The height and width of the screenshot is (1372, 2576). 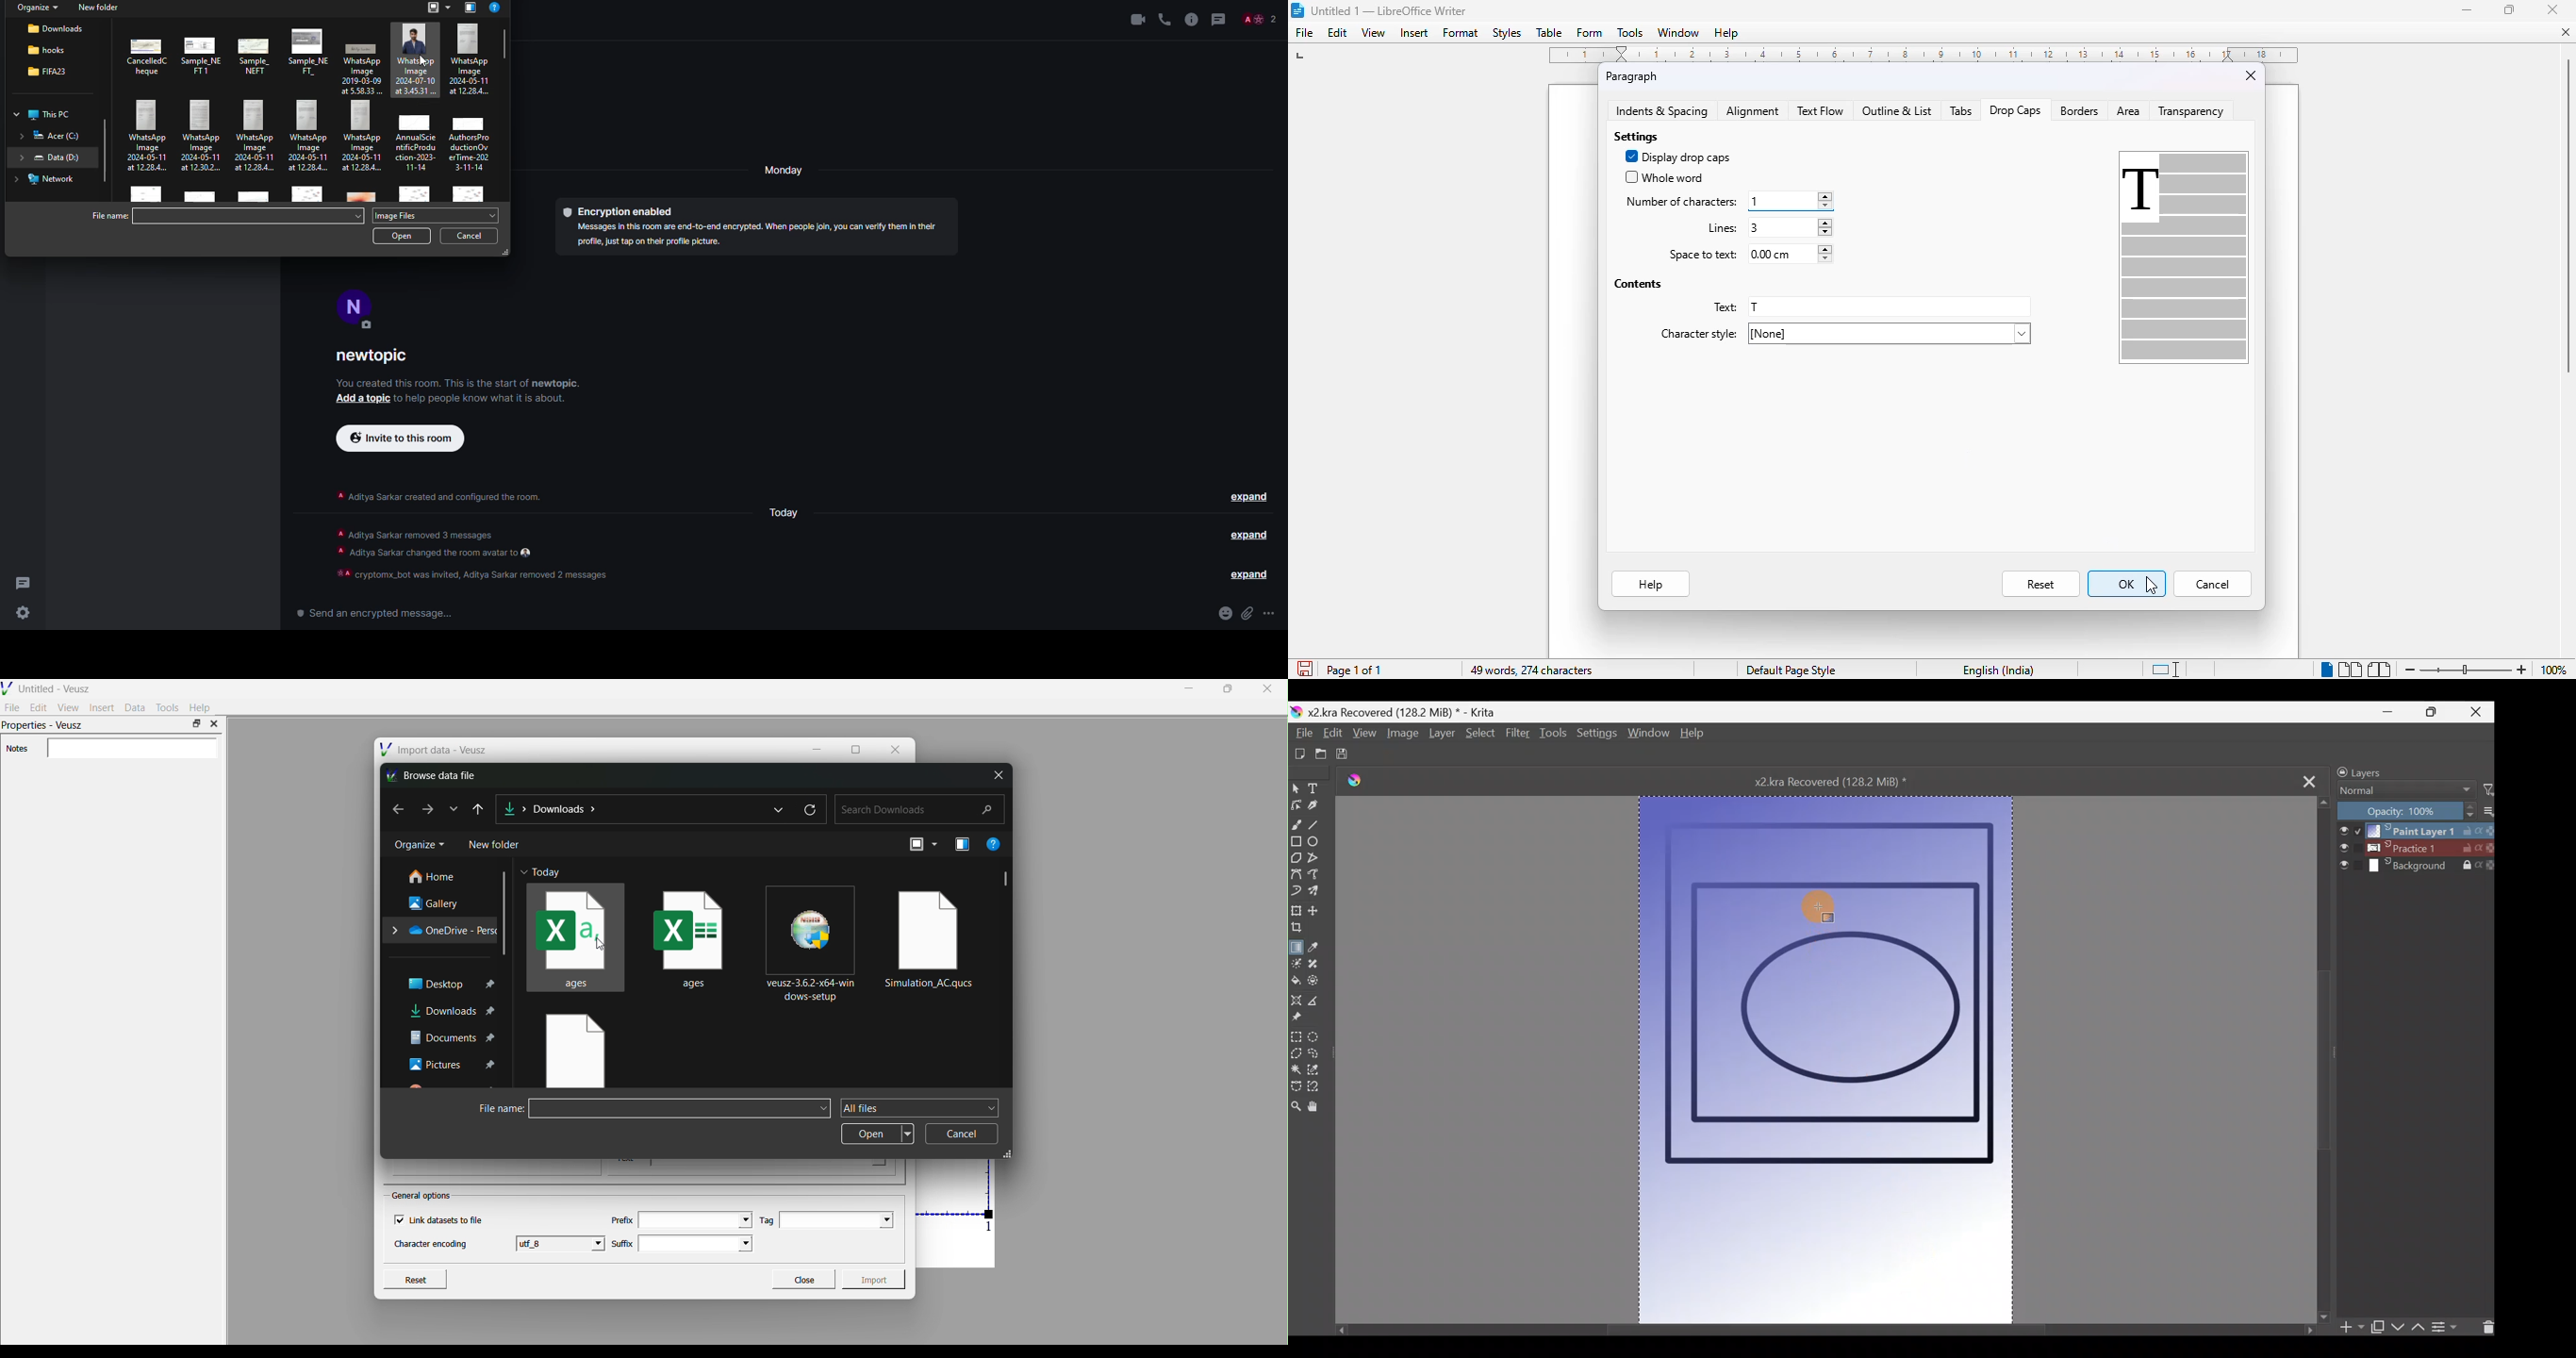 I want to click on Tools, so click(x=1555, y=736).